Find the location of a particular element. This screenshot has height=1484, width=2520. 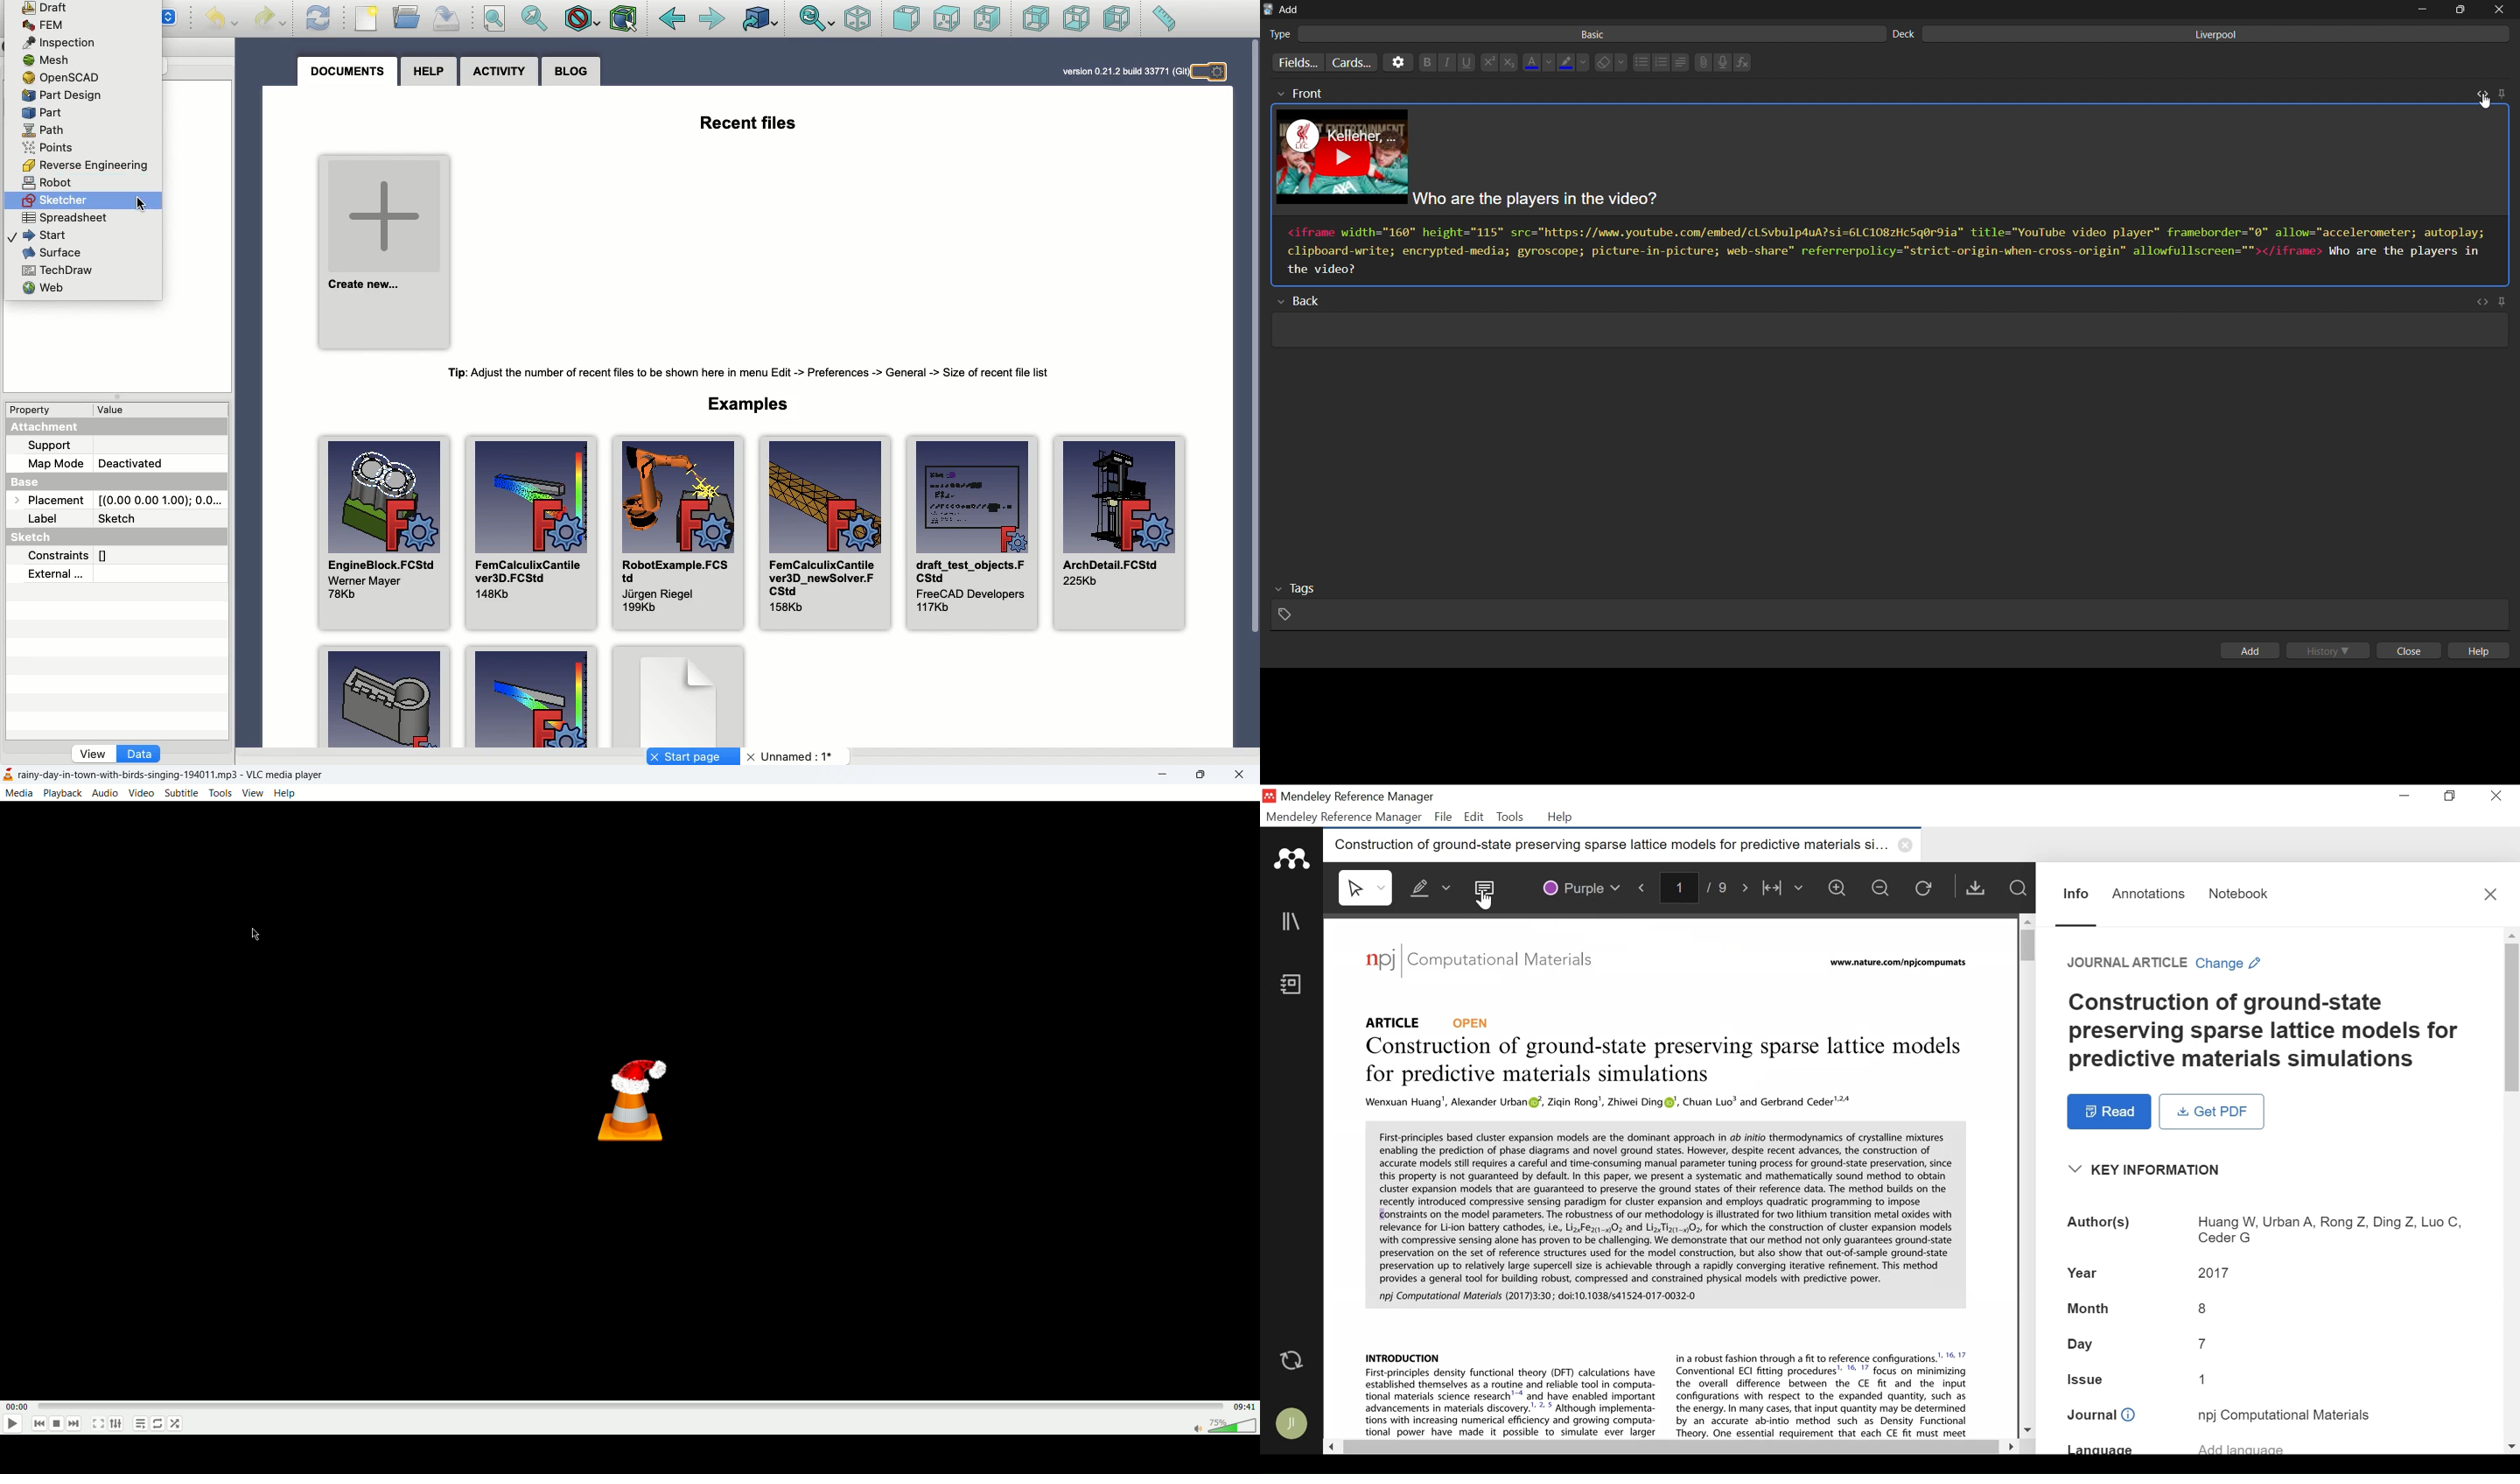

Notebook is located at coordinates (2237, 892).